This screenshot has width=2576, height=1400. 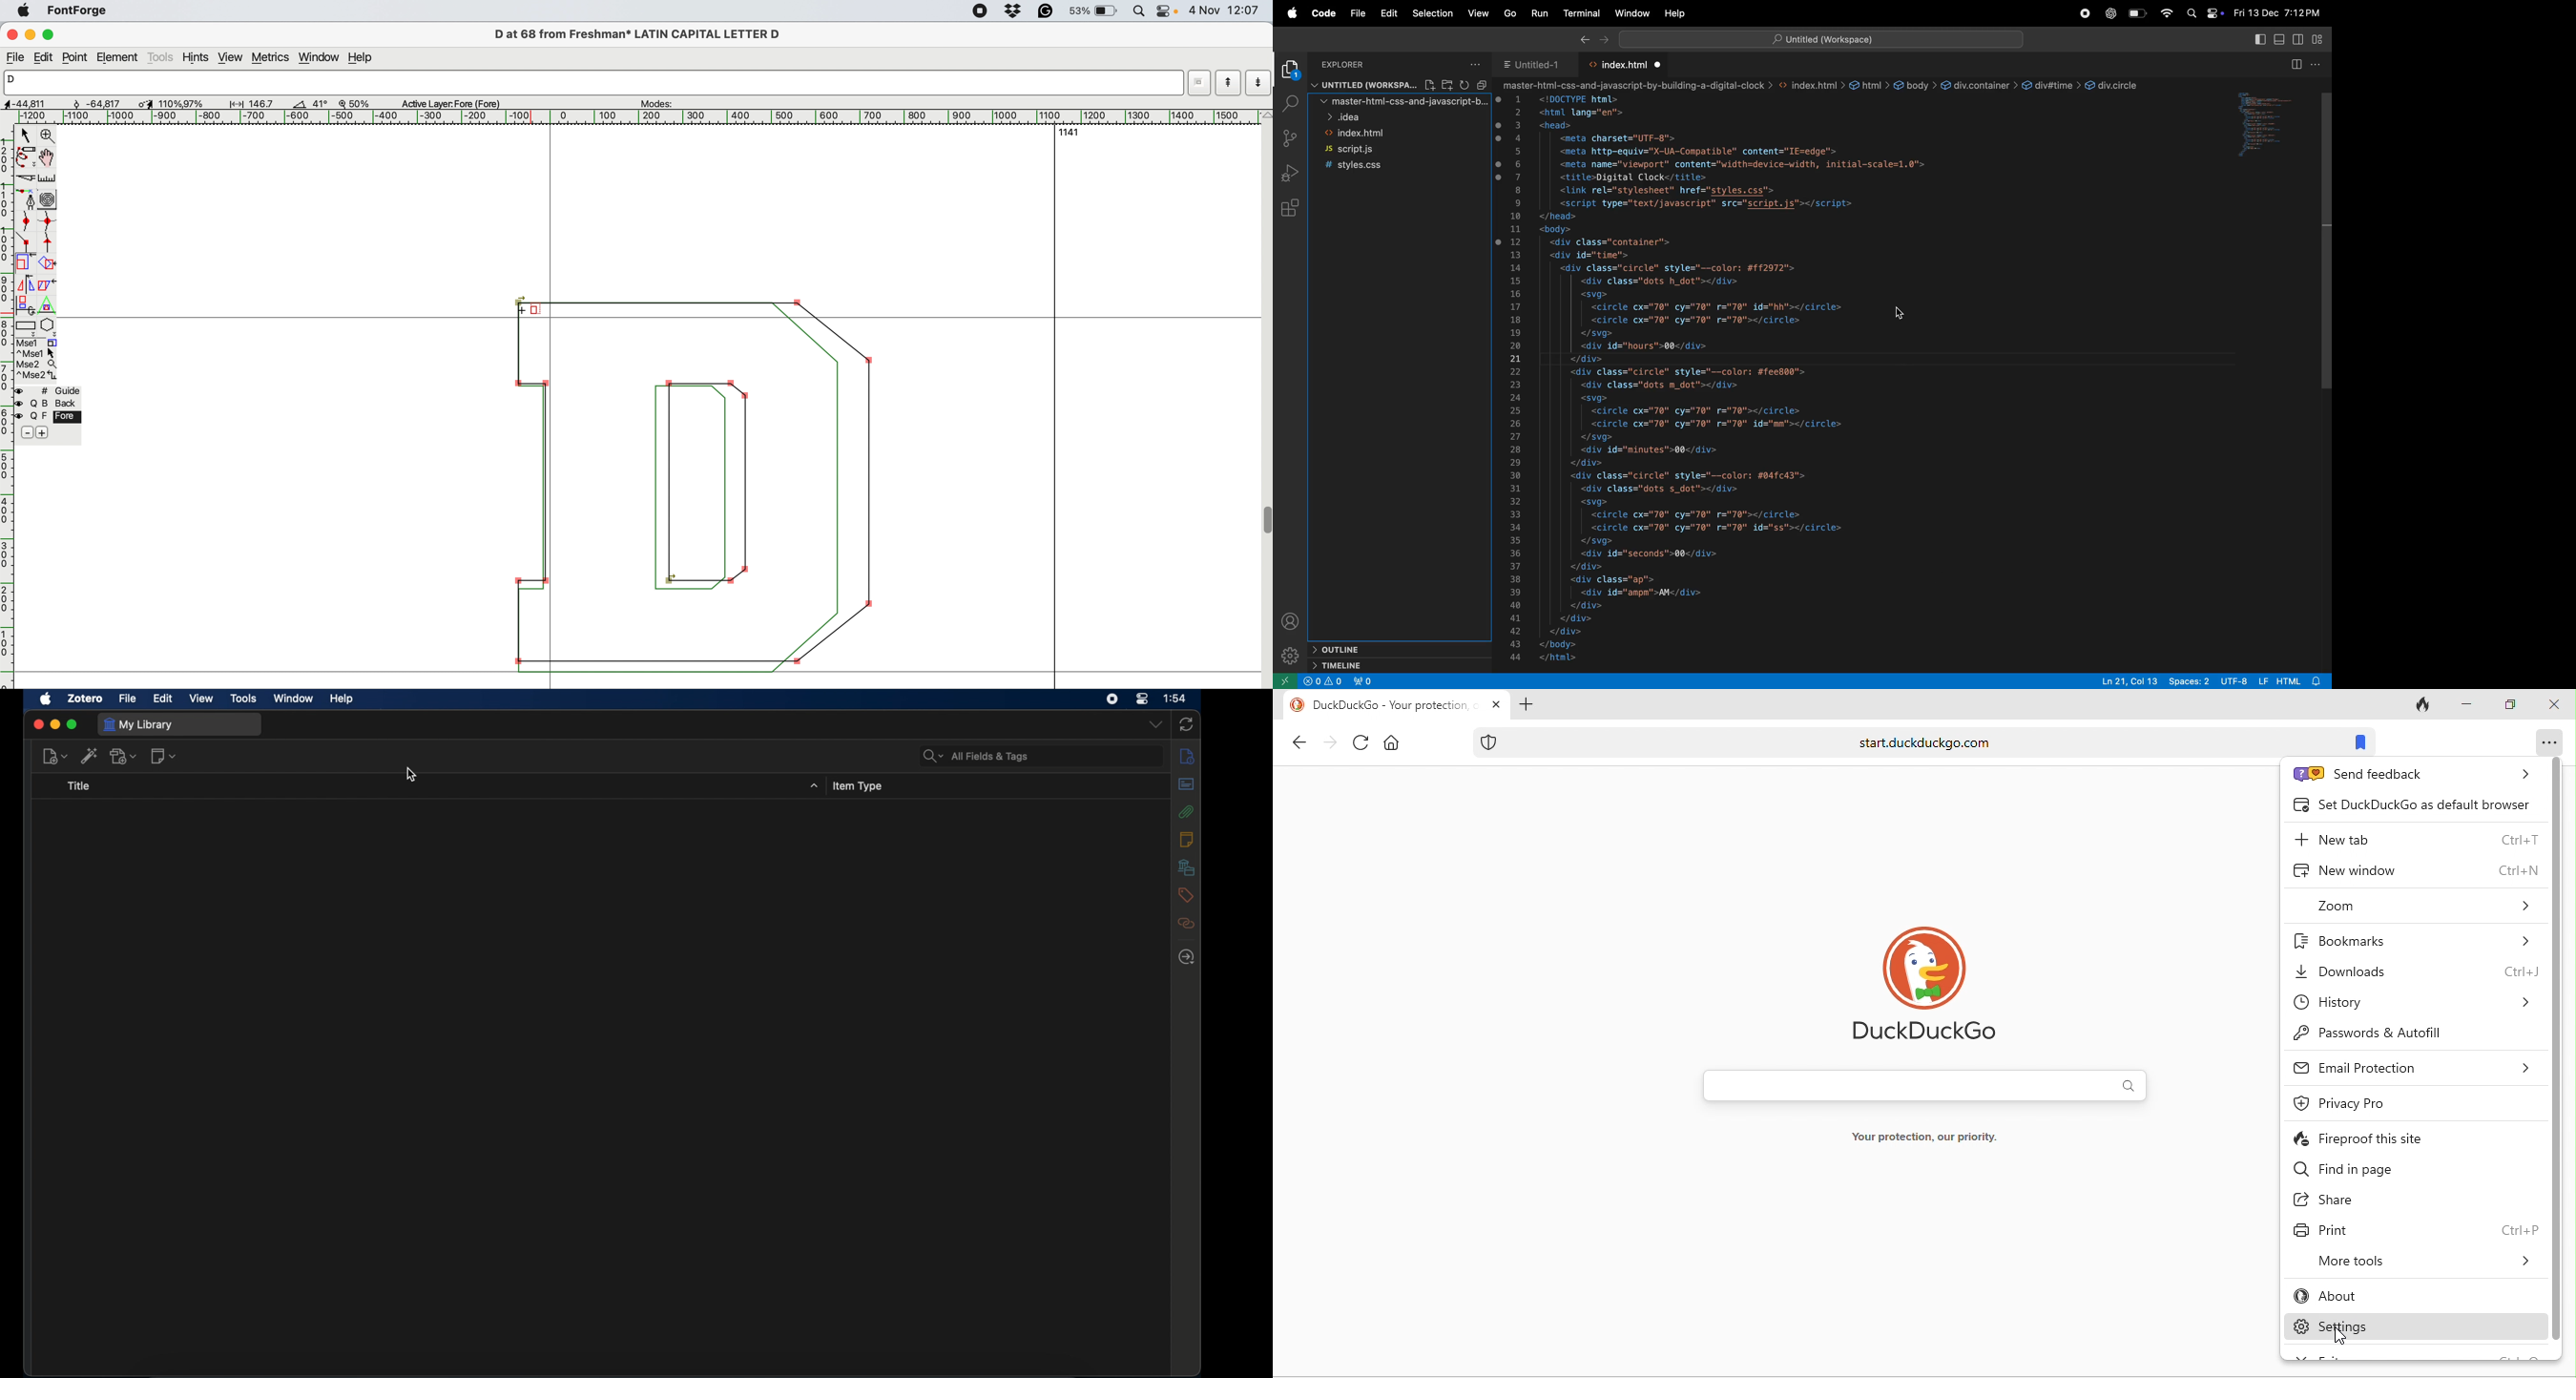 I want to click on battery, so click(x=1095, y=12).